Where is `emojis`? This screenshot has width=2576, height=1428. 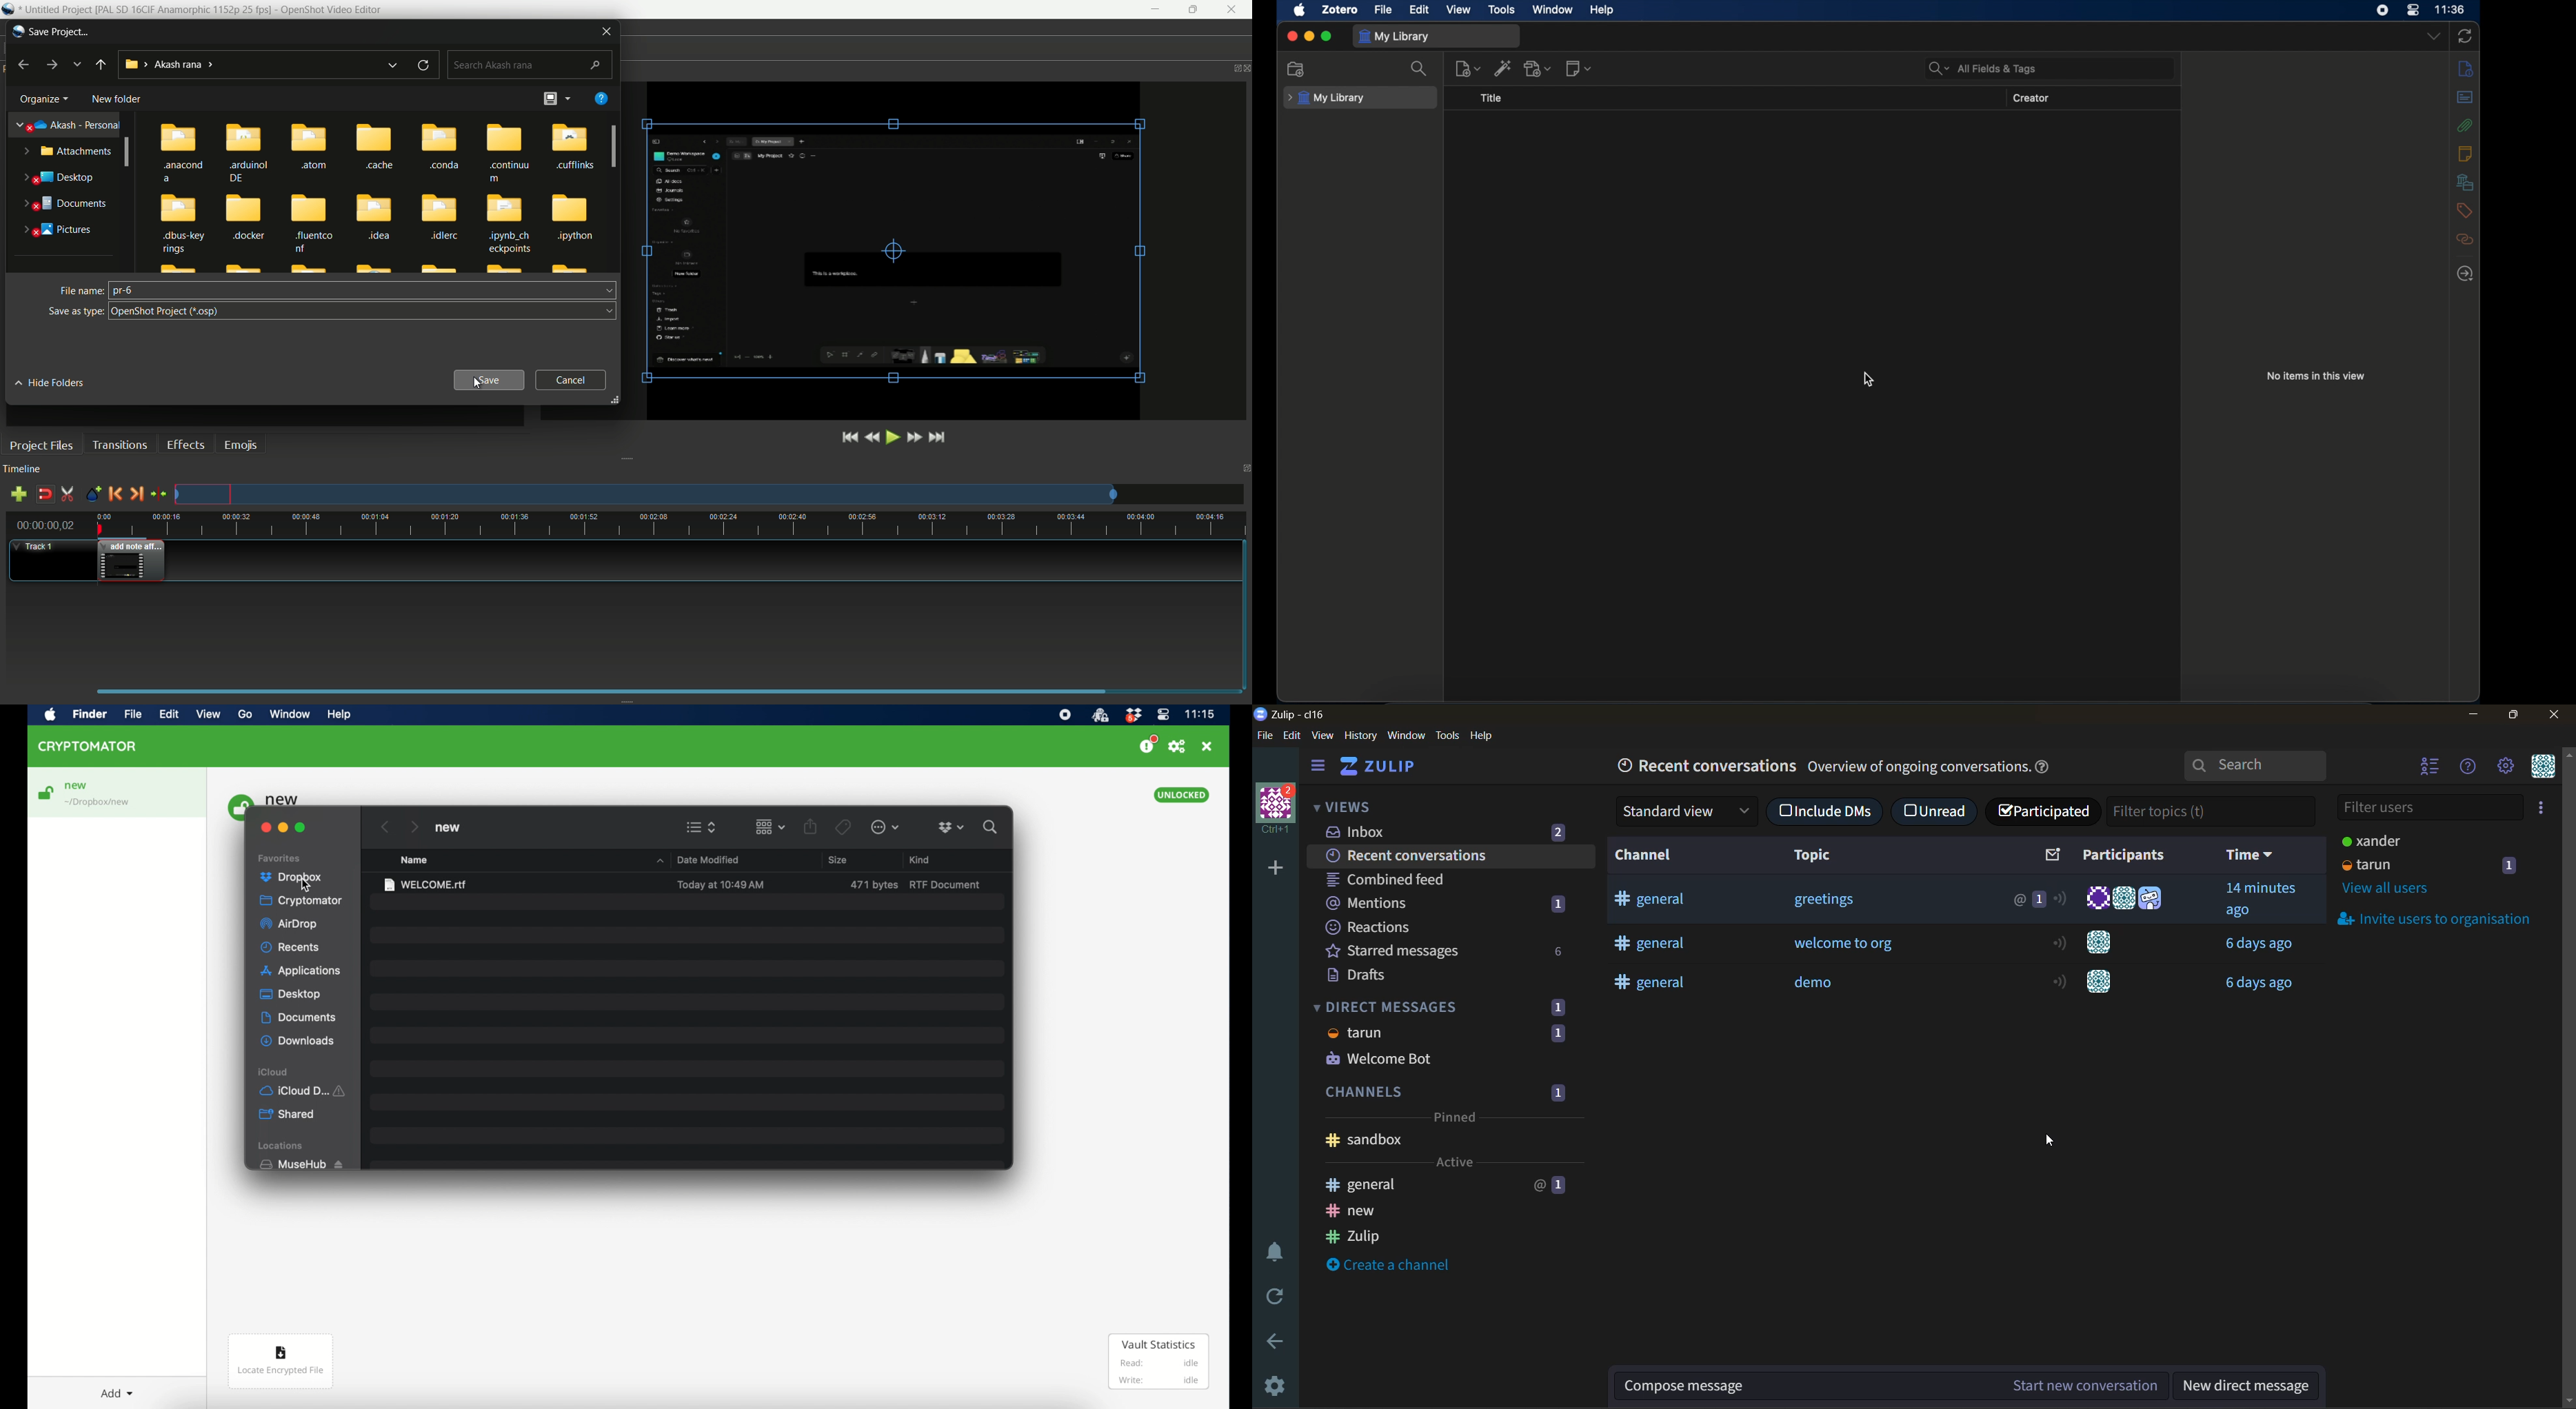 emojis is located at coordinates (241, 444).